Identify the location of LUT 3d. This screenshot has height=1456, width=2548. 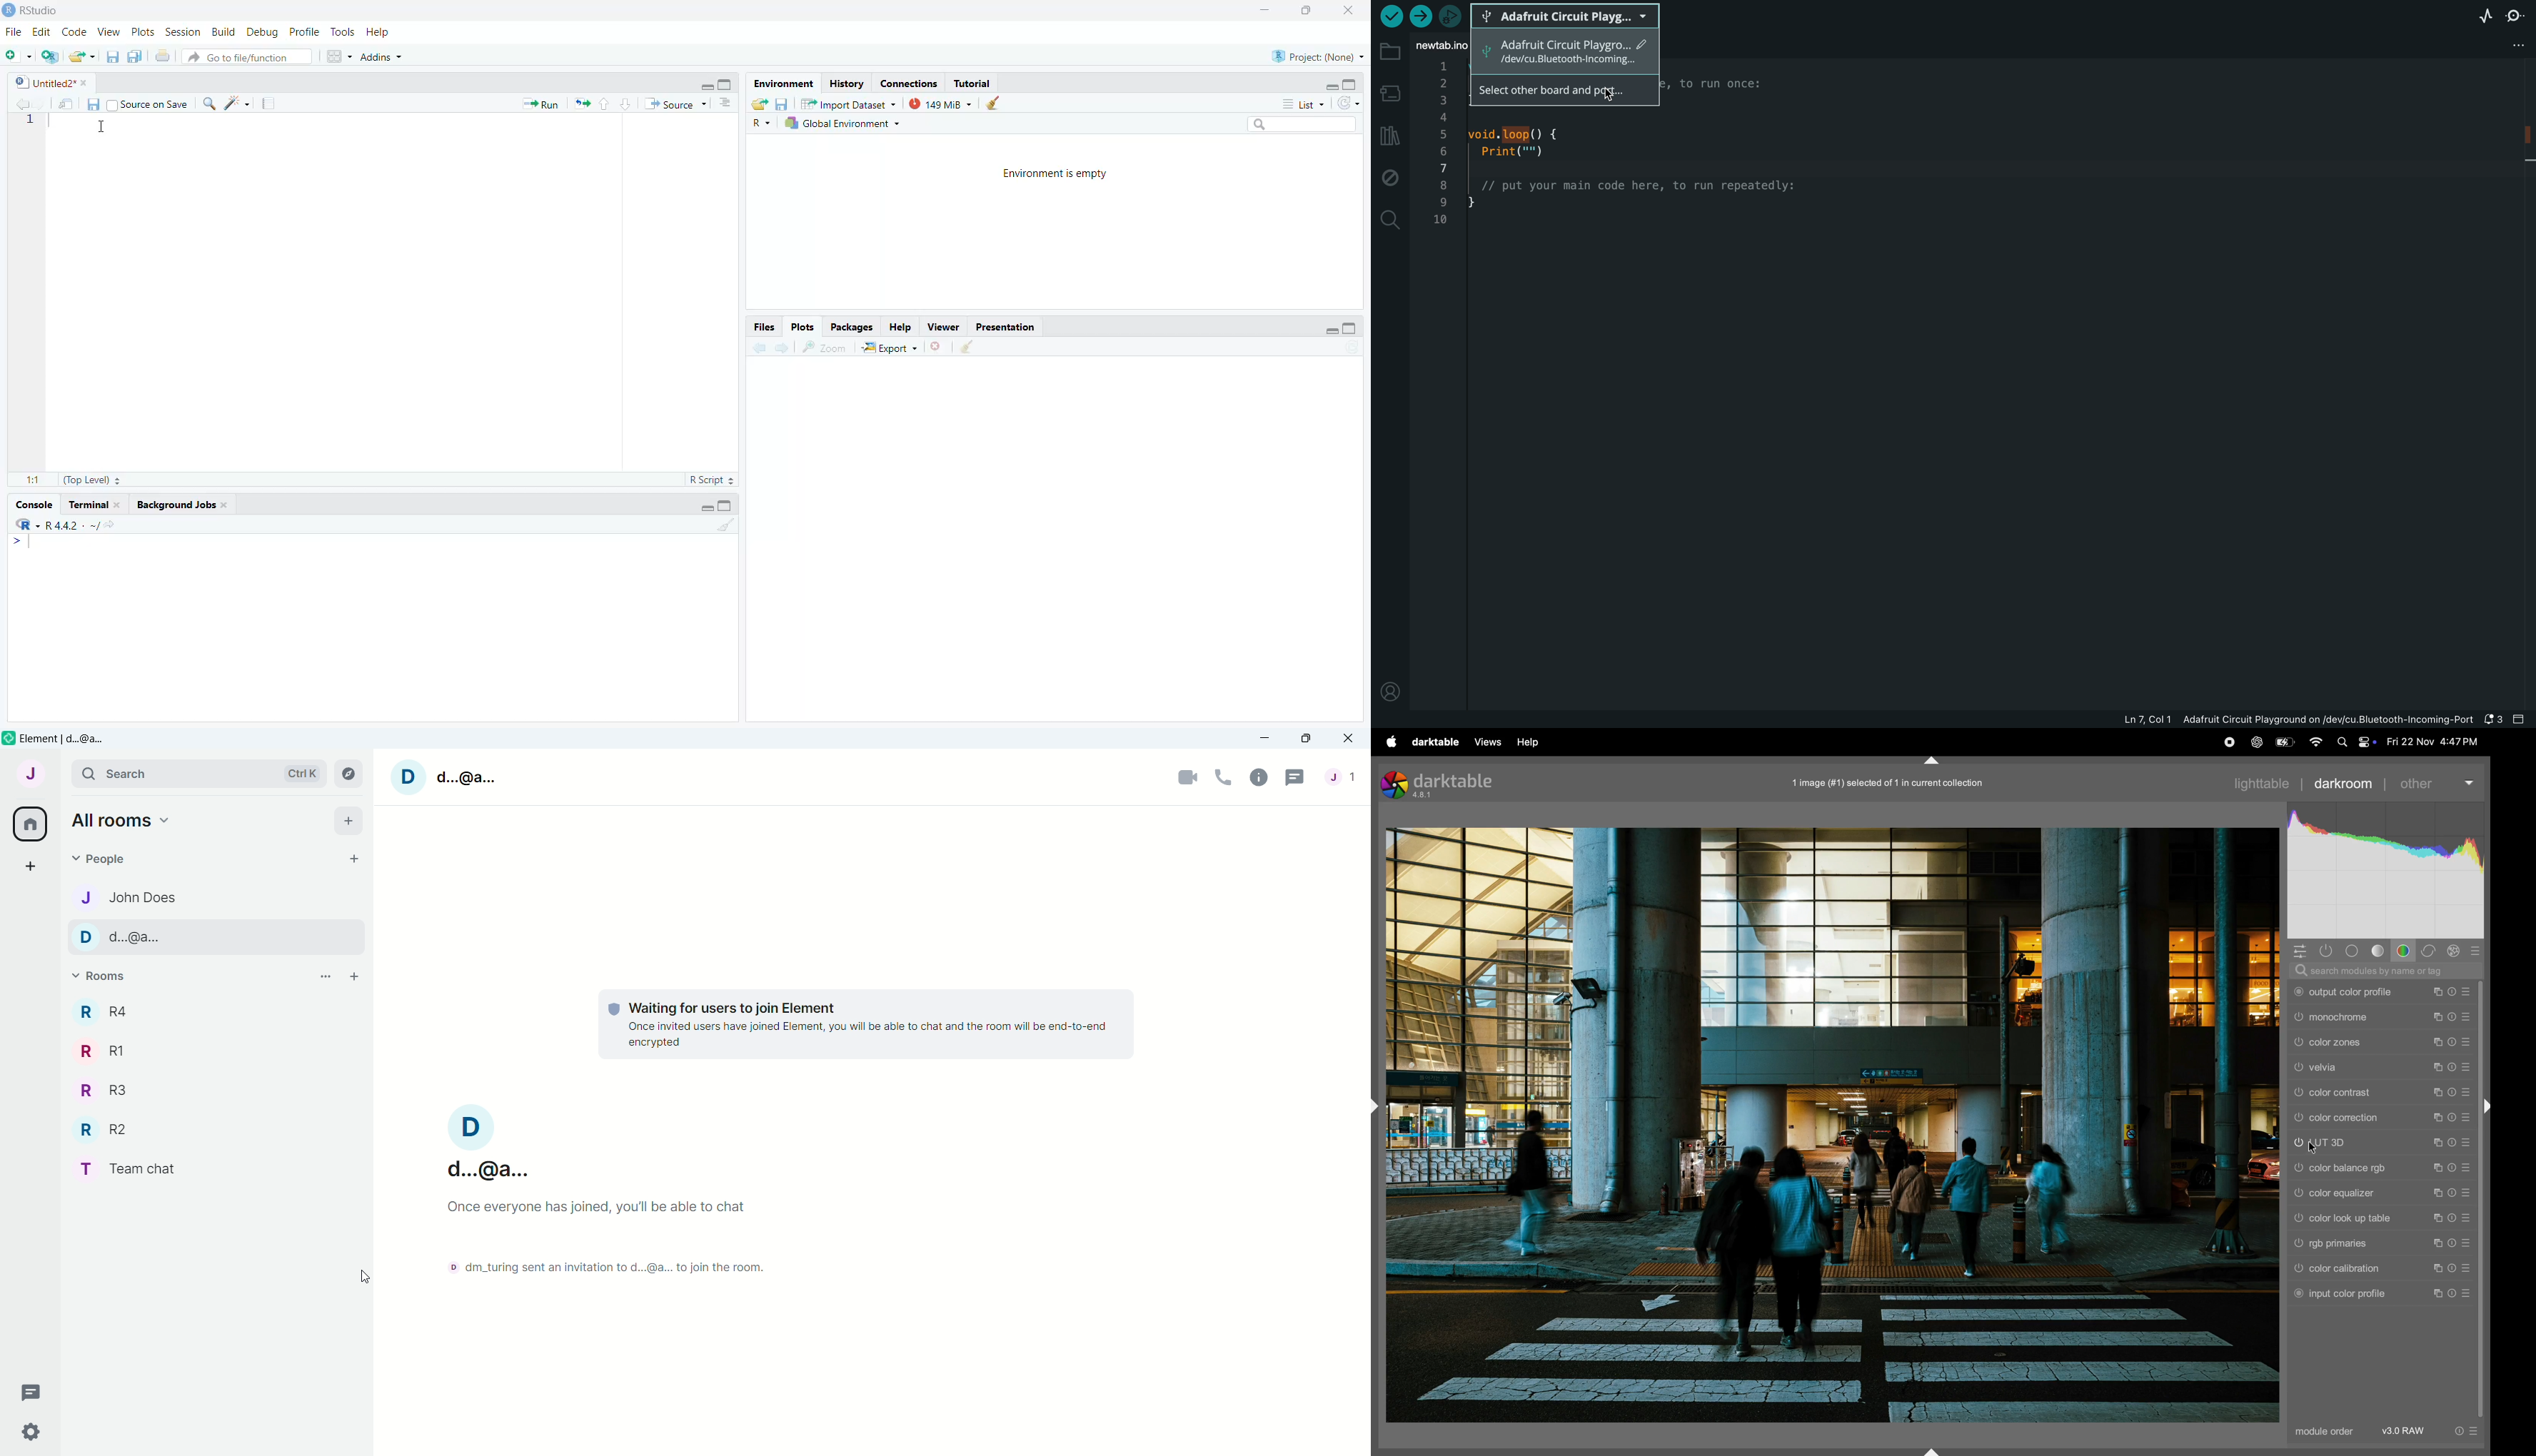
(2366, 1142).